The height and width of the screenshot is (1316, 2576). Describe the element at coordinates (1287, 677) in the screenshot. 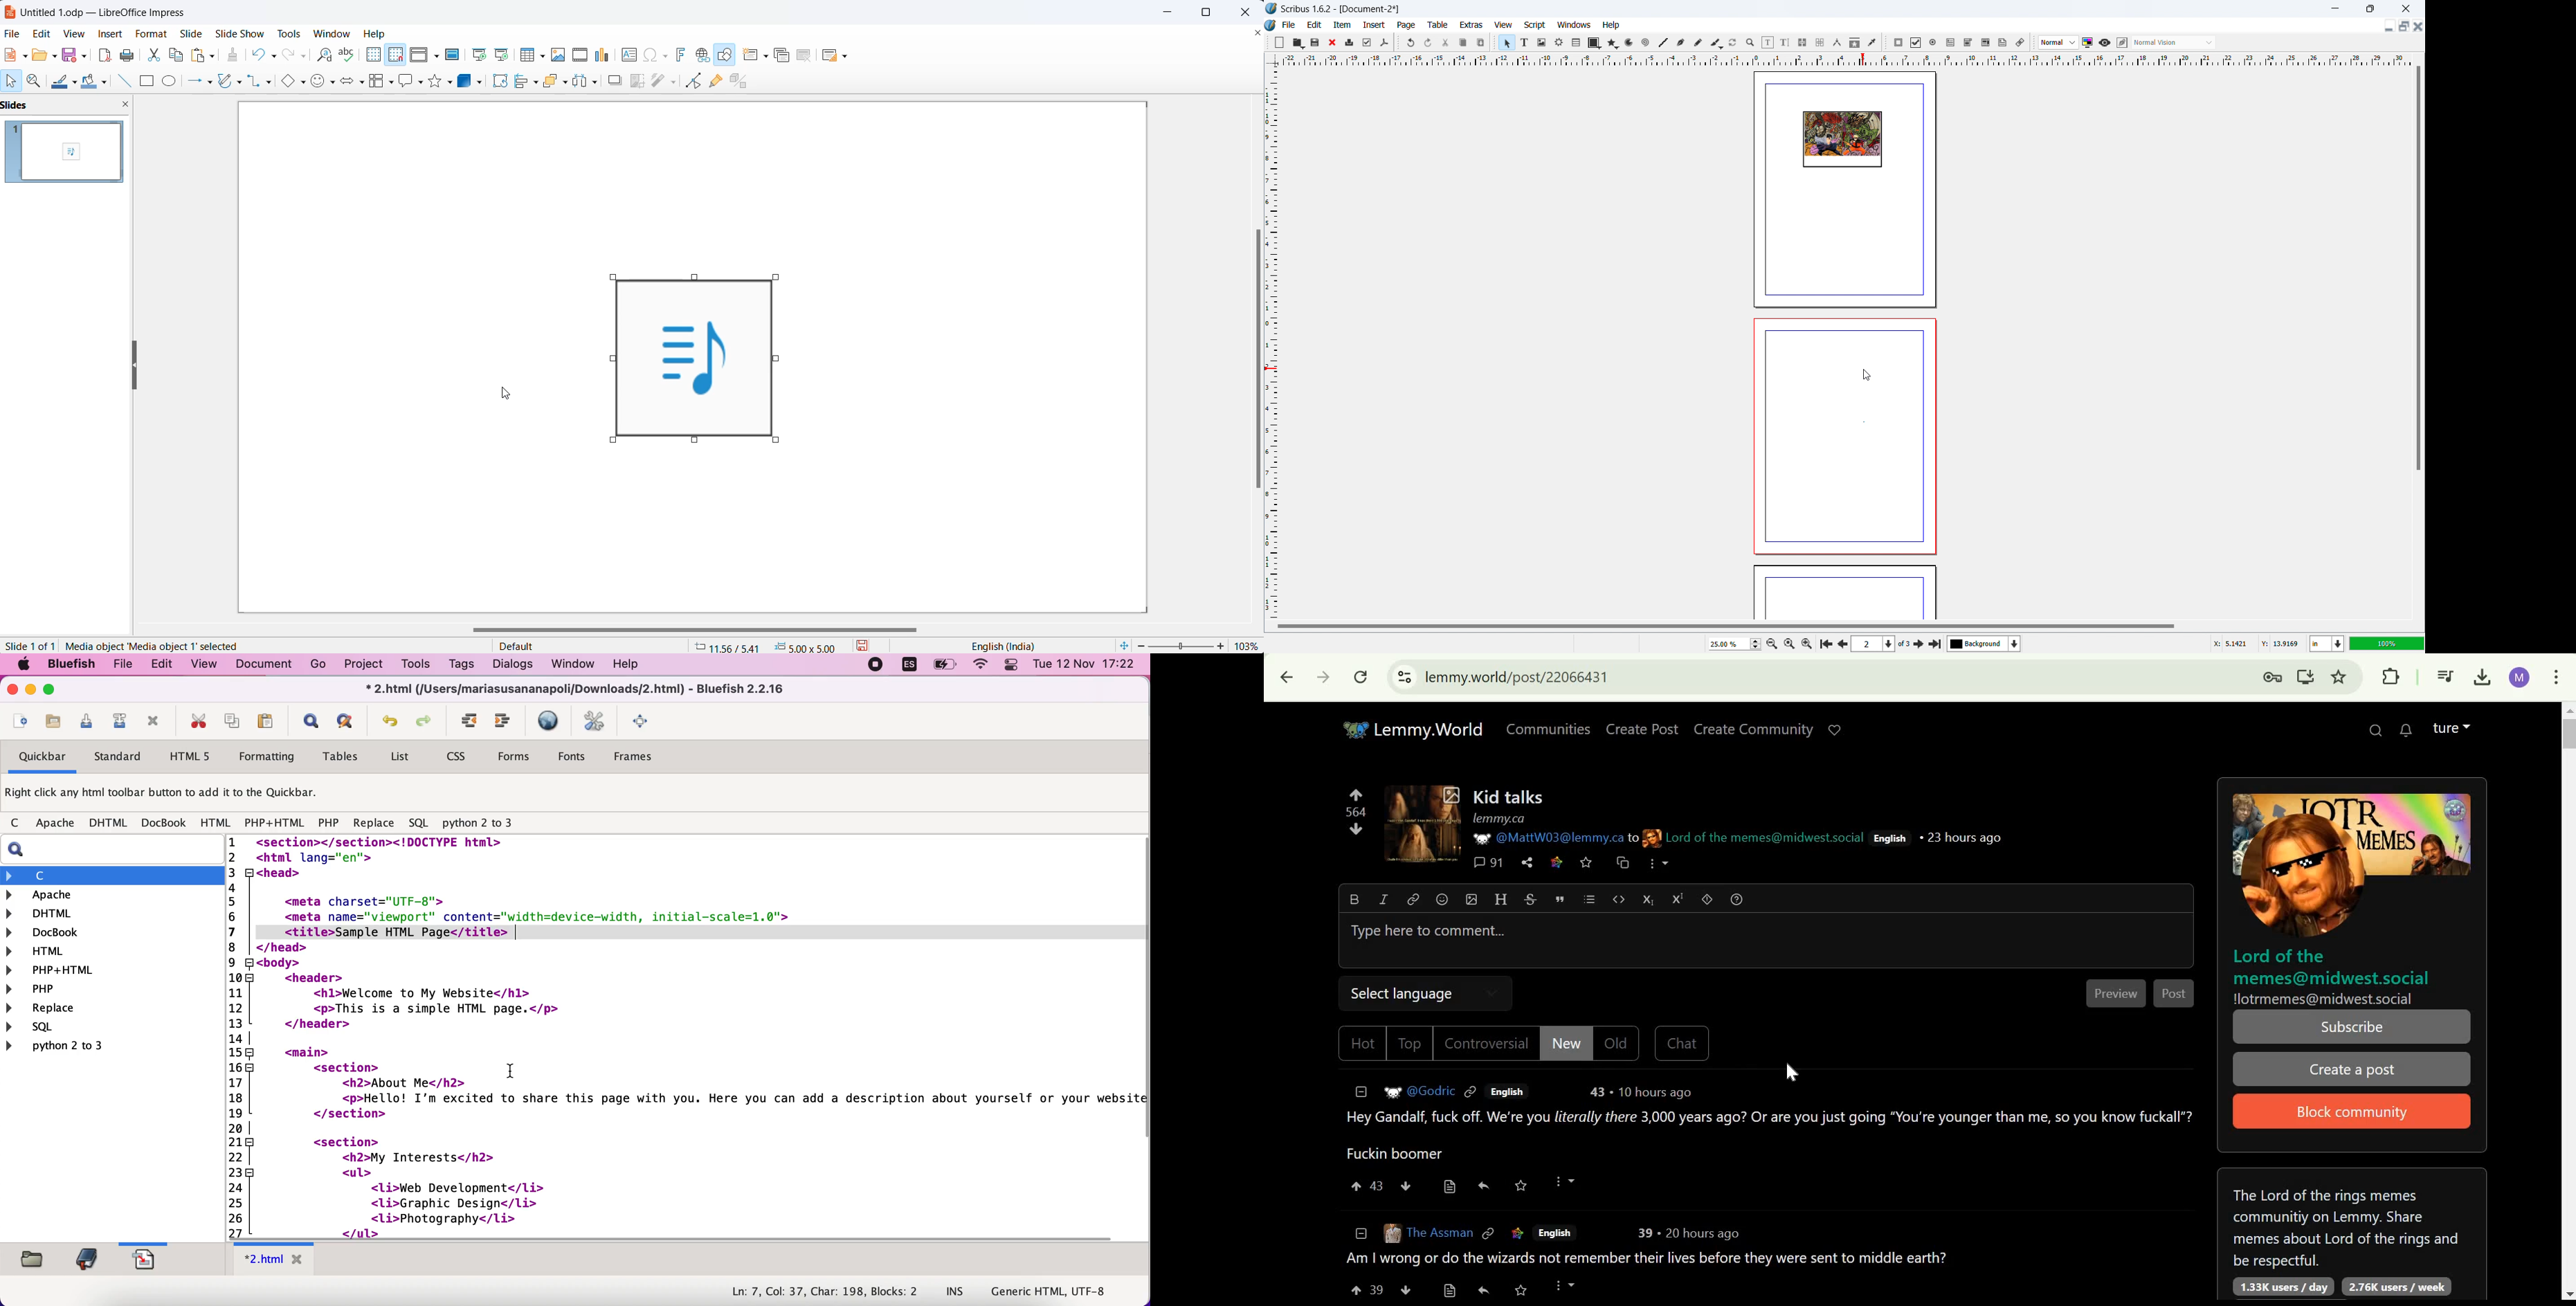

I see `click to go back, hold to see history` at that location.